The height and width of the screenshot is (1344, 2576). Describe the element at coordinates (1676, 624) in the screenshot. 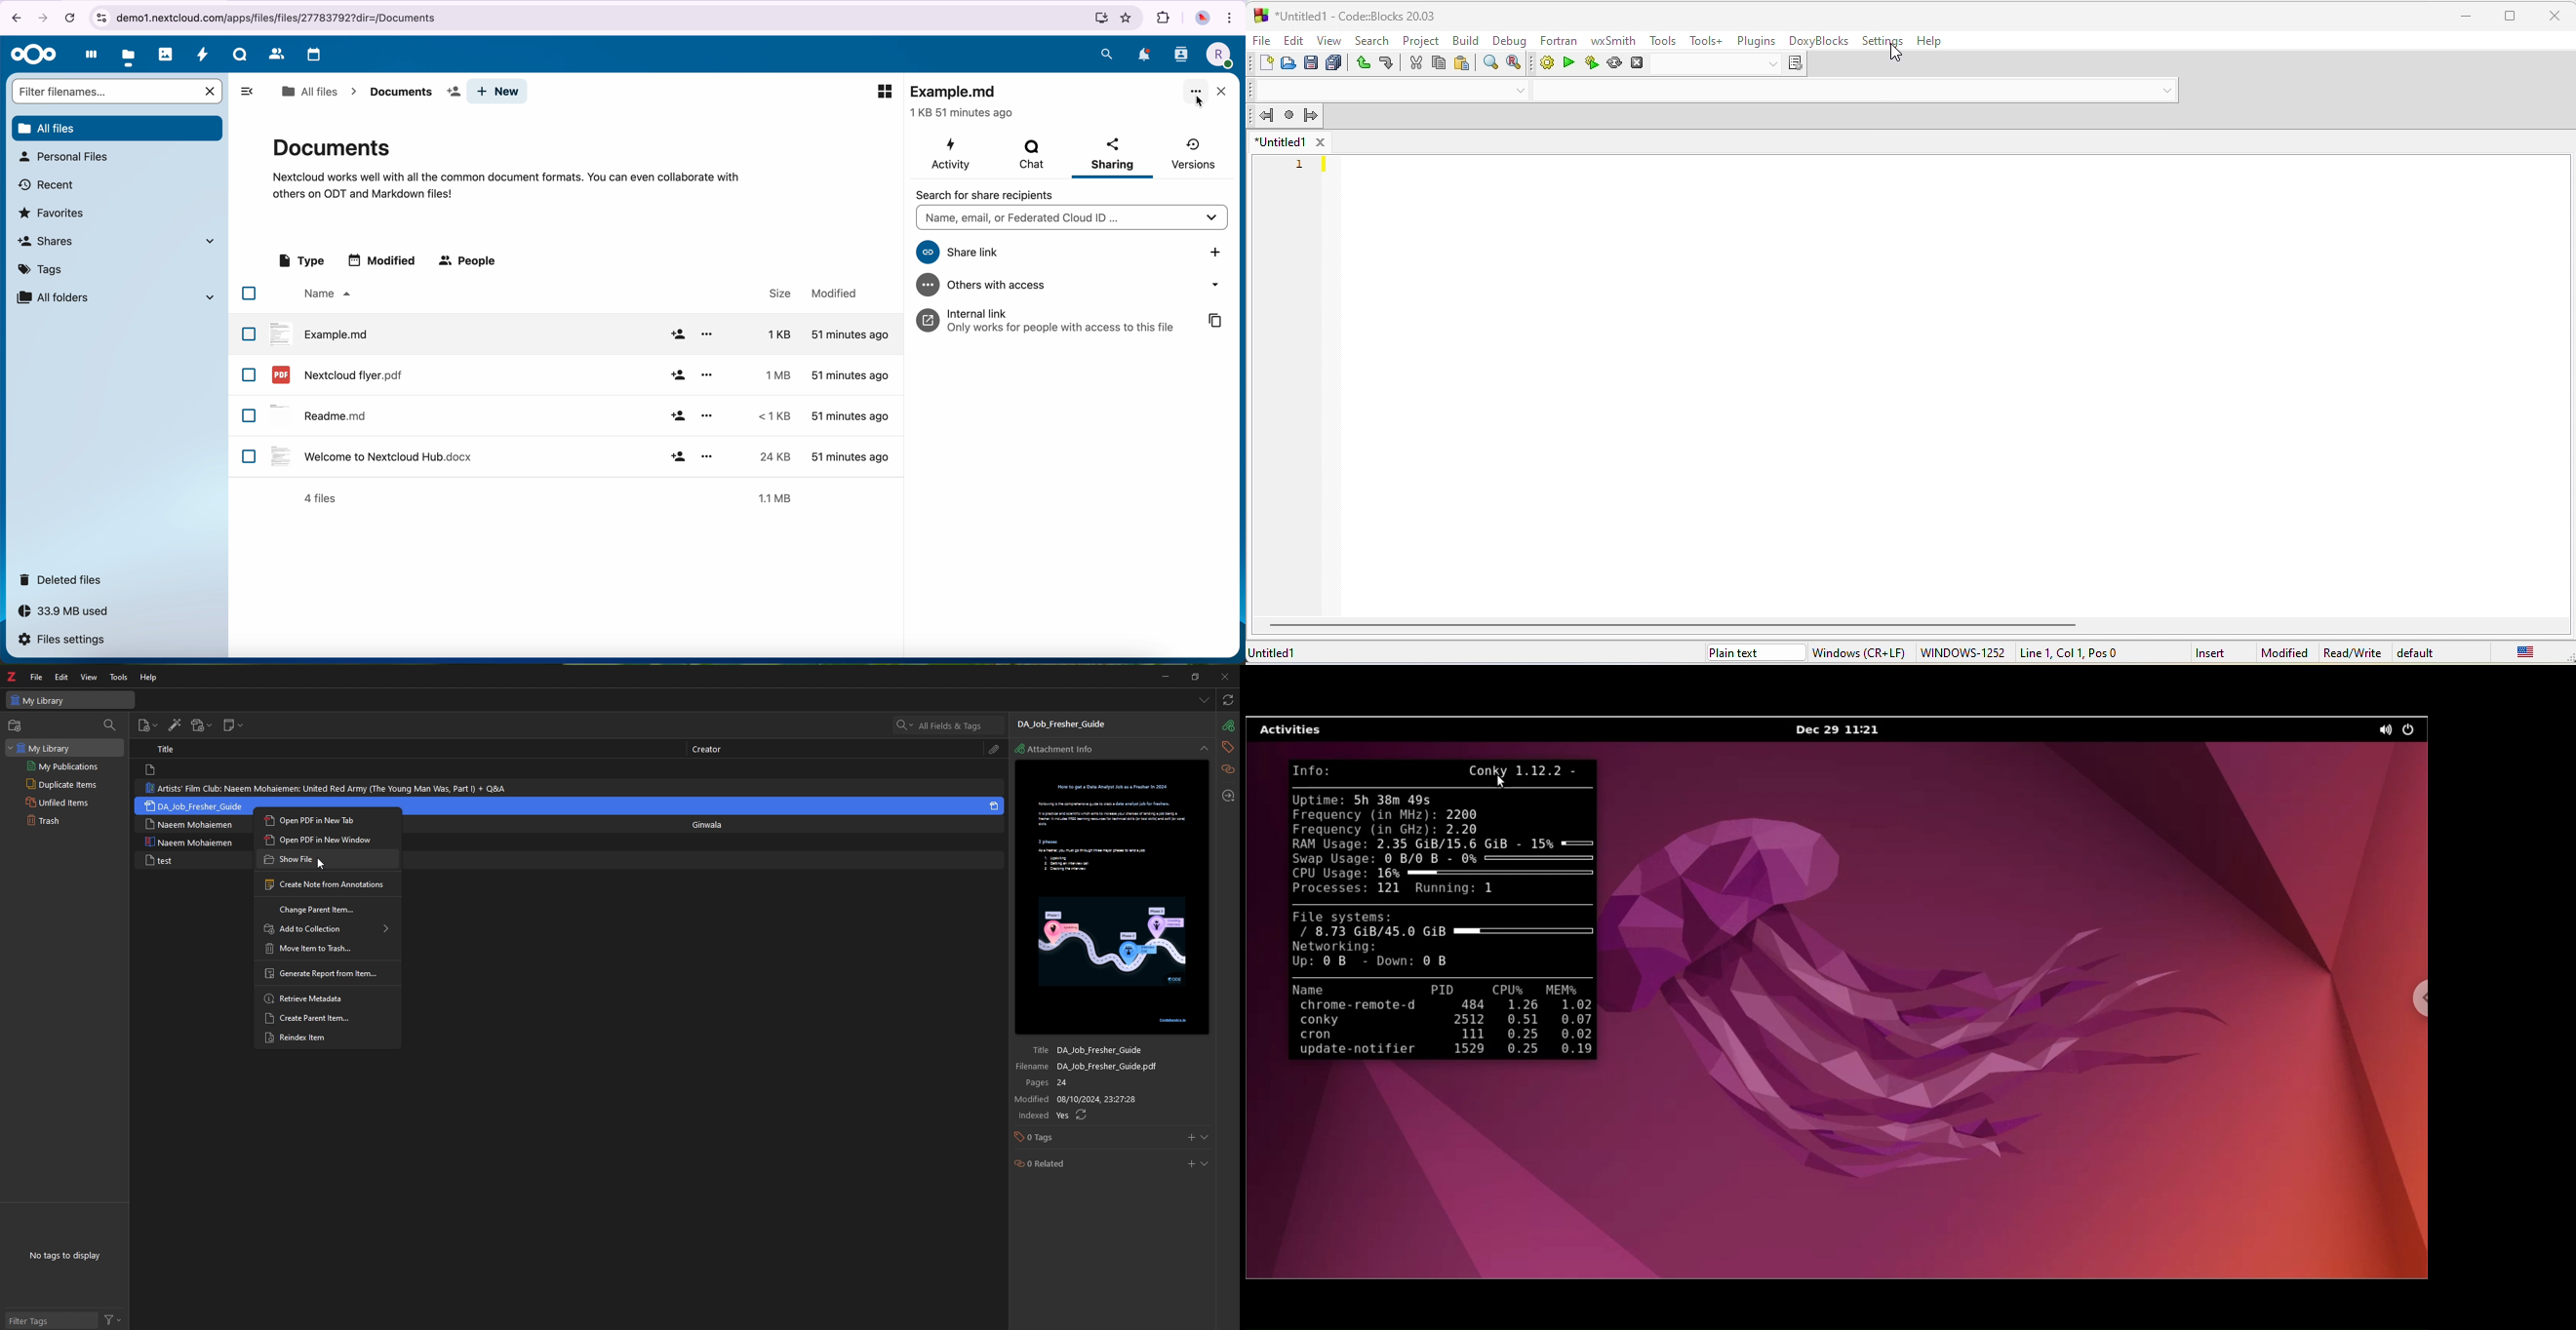

I see `horizontal scroll bar` at that location.